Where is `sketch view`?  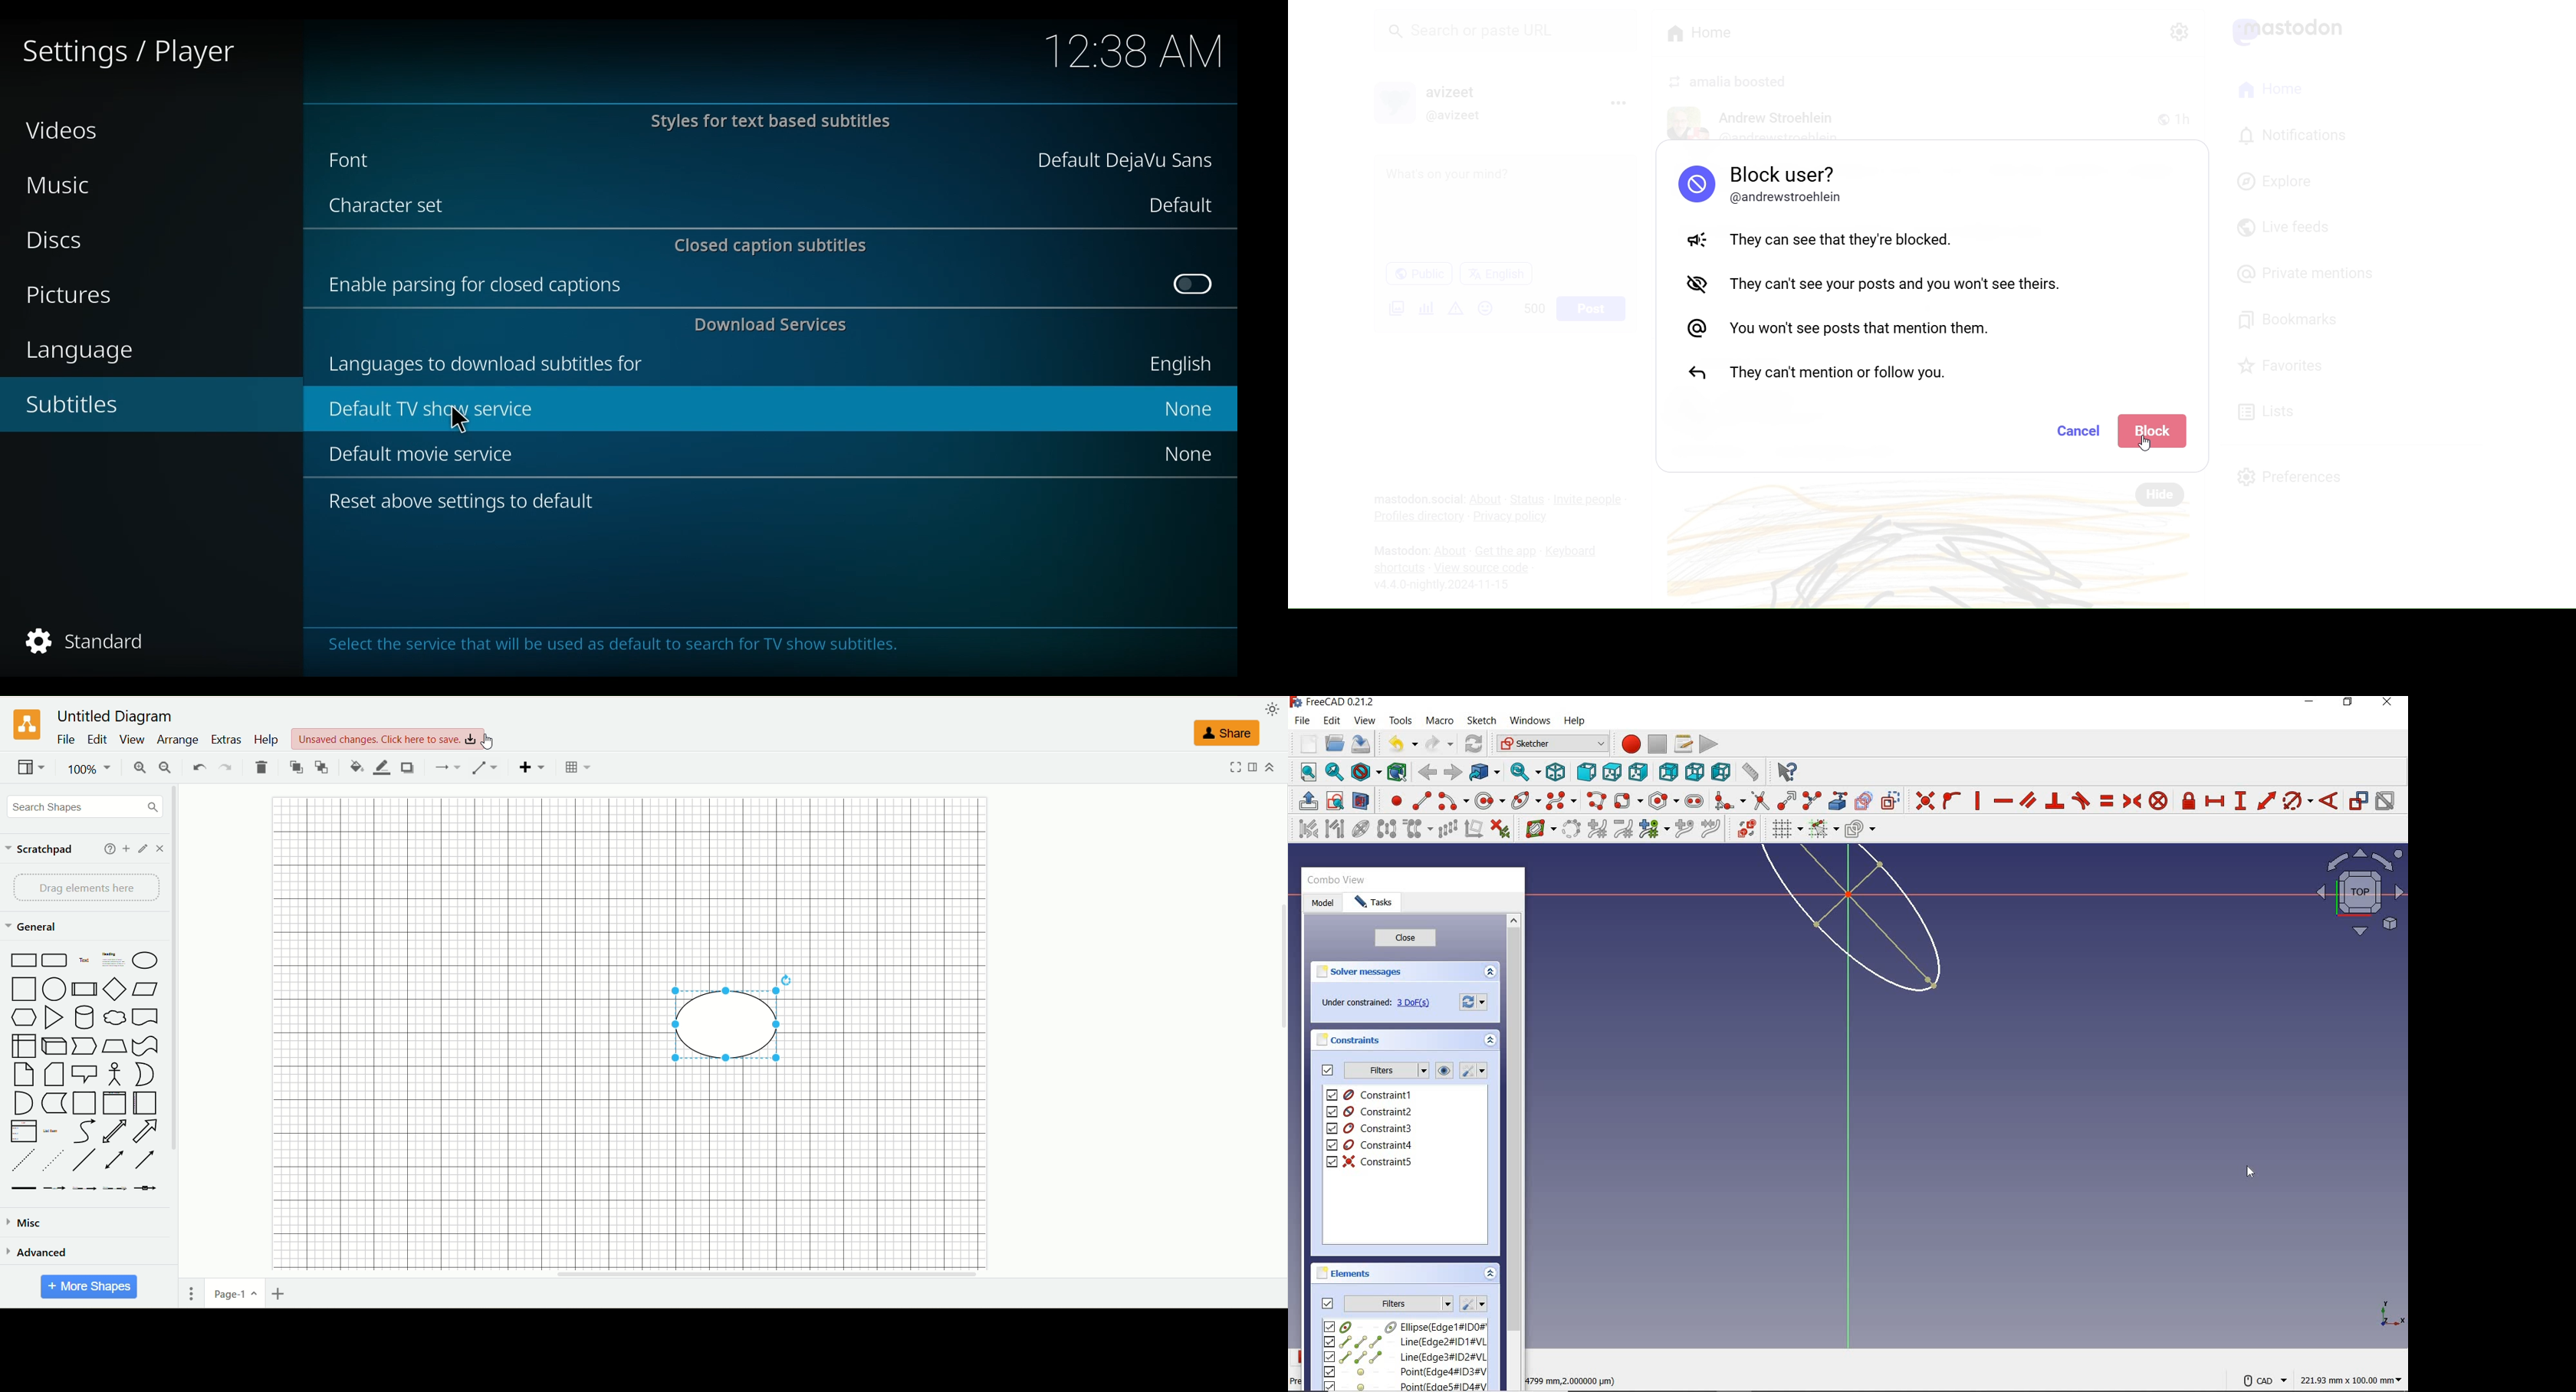 sketch view is located at coordinates (2358, 892).